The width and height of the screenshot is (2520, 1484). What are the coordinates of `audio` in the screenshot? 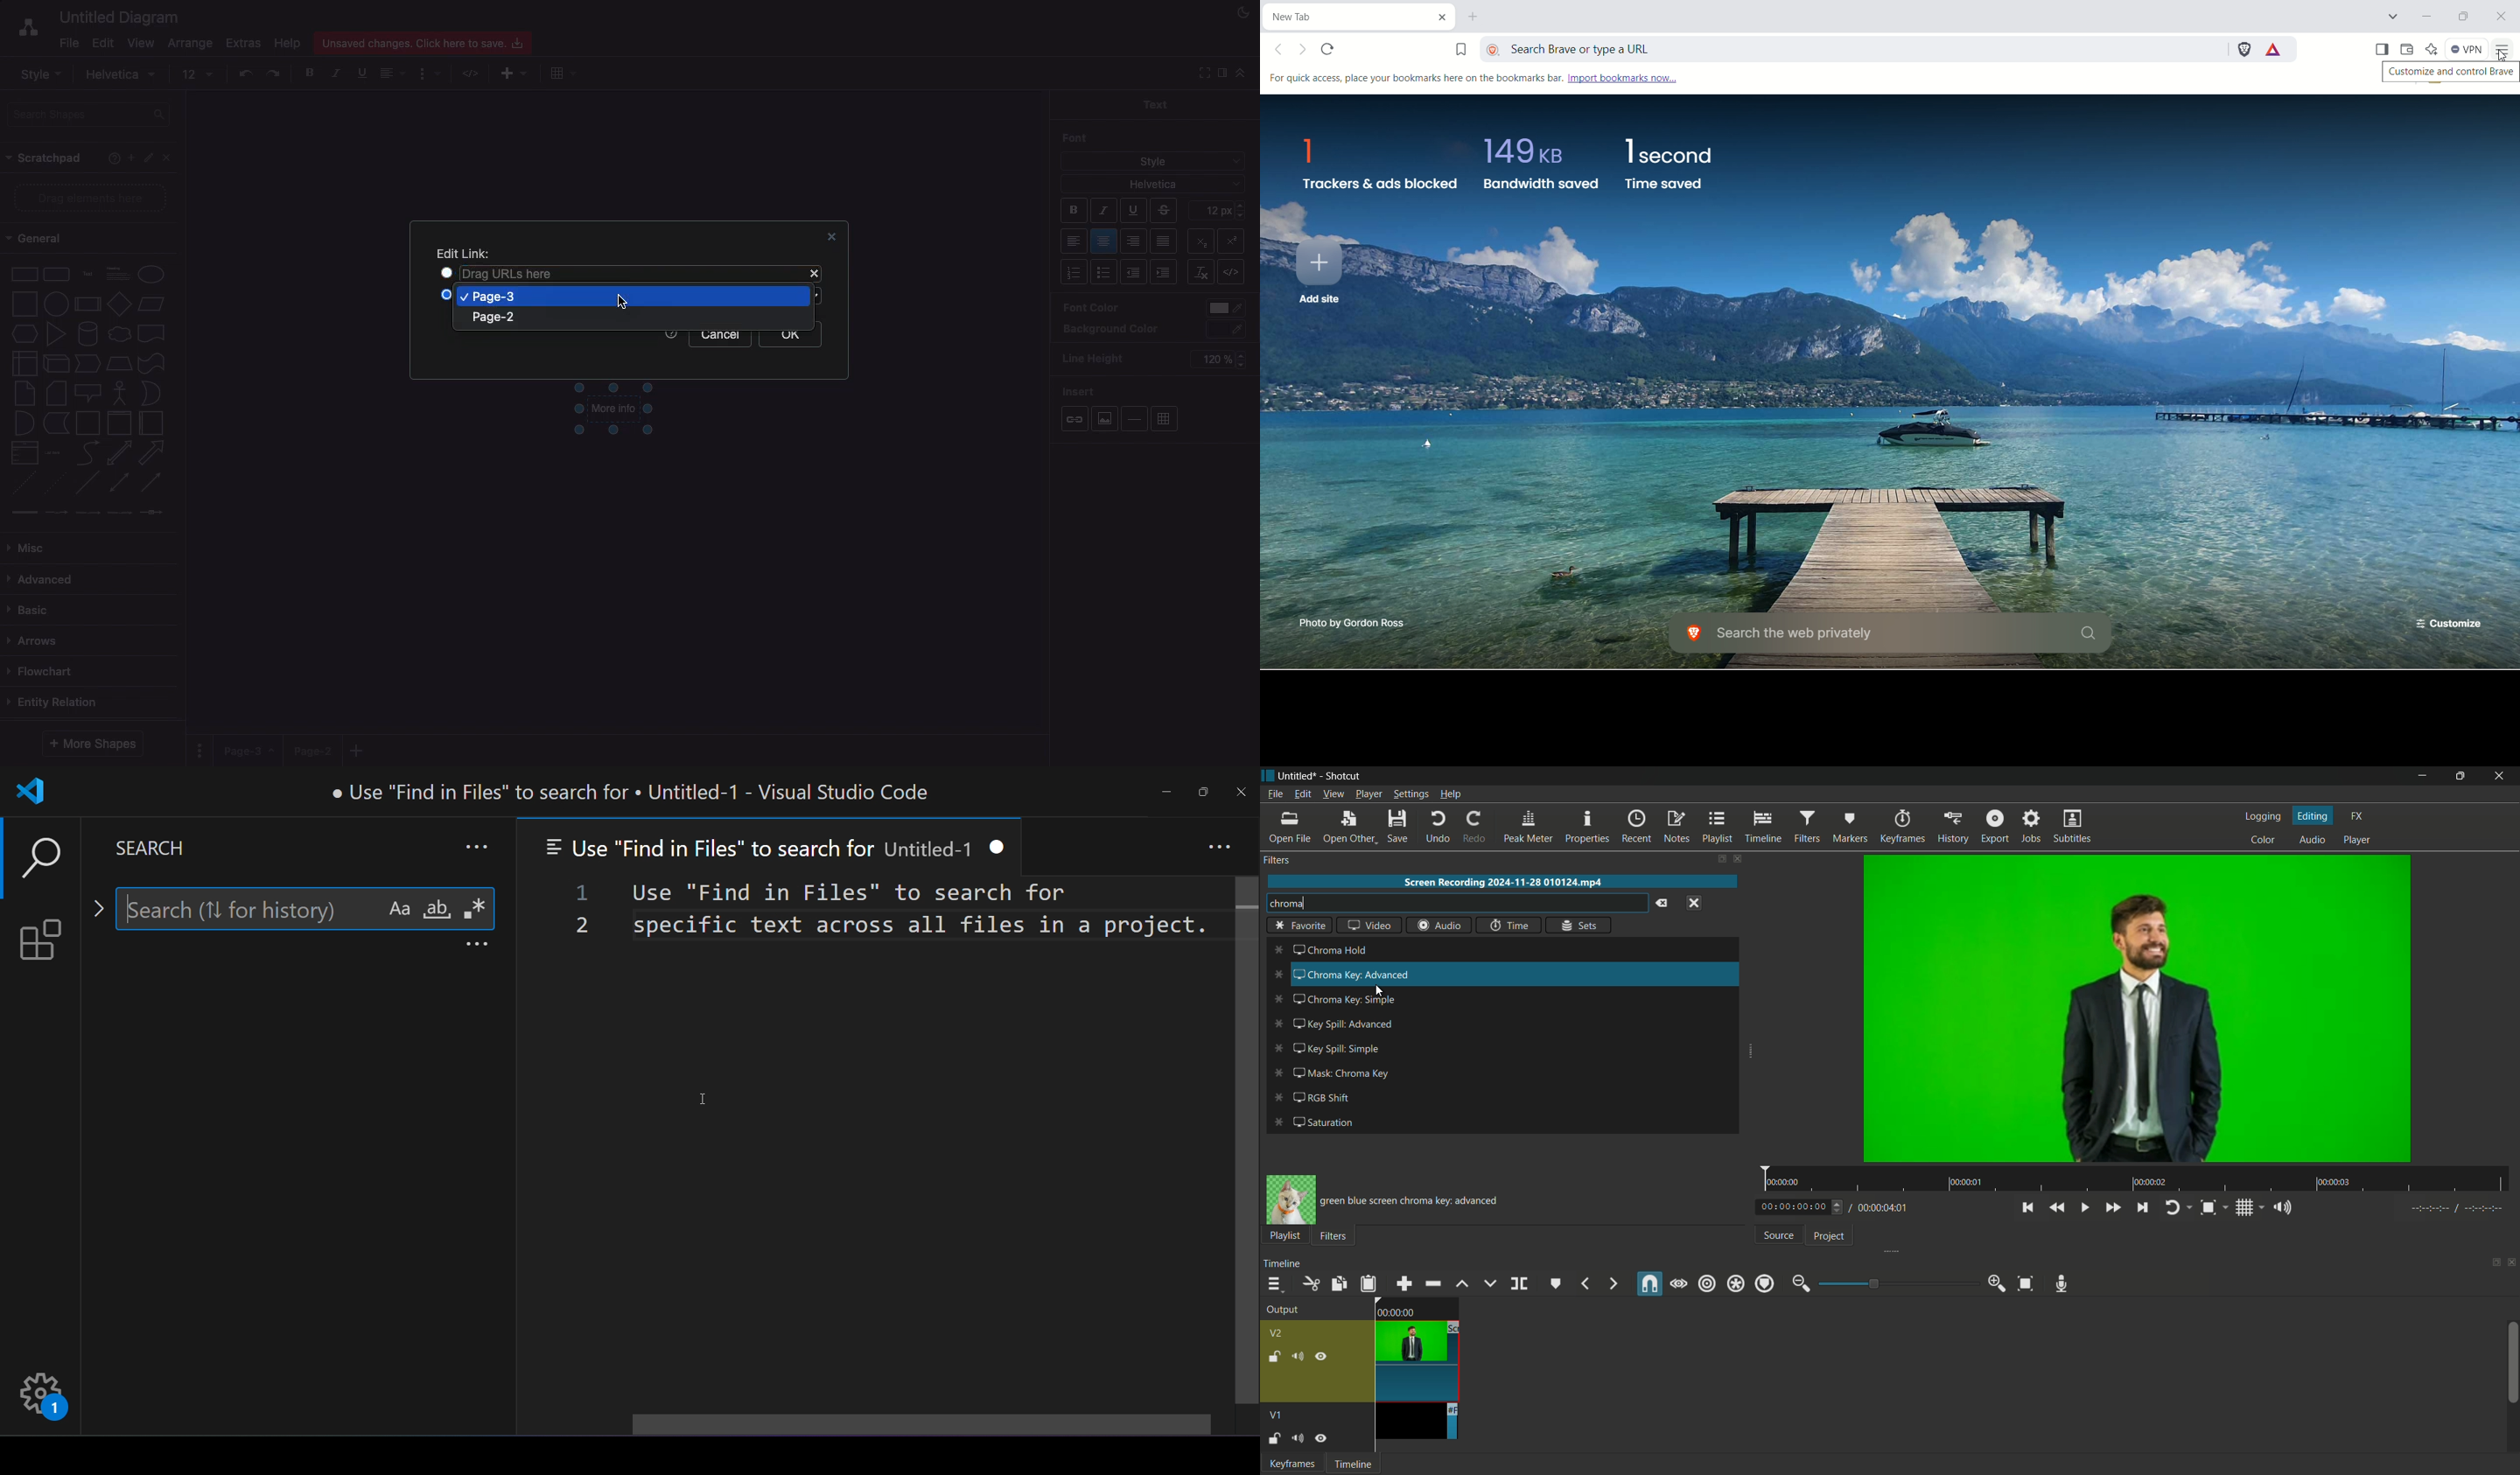 It's located at (1439, 924).